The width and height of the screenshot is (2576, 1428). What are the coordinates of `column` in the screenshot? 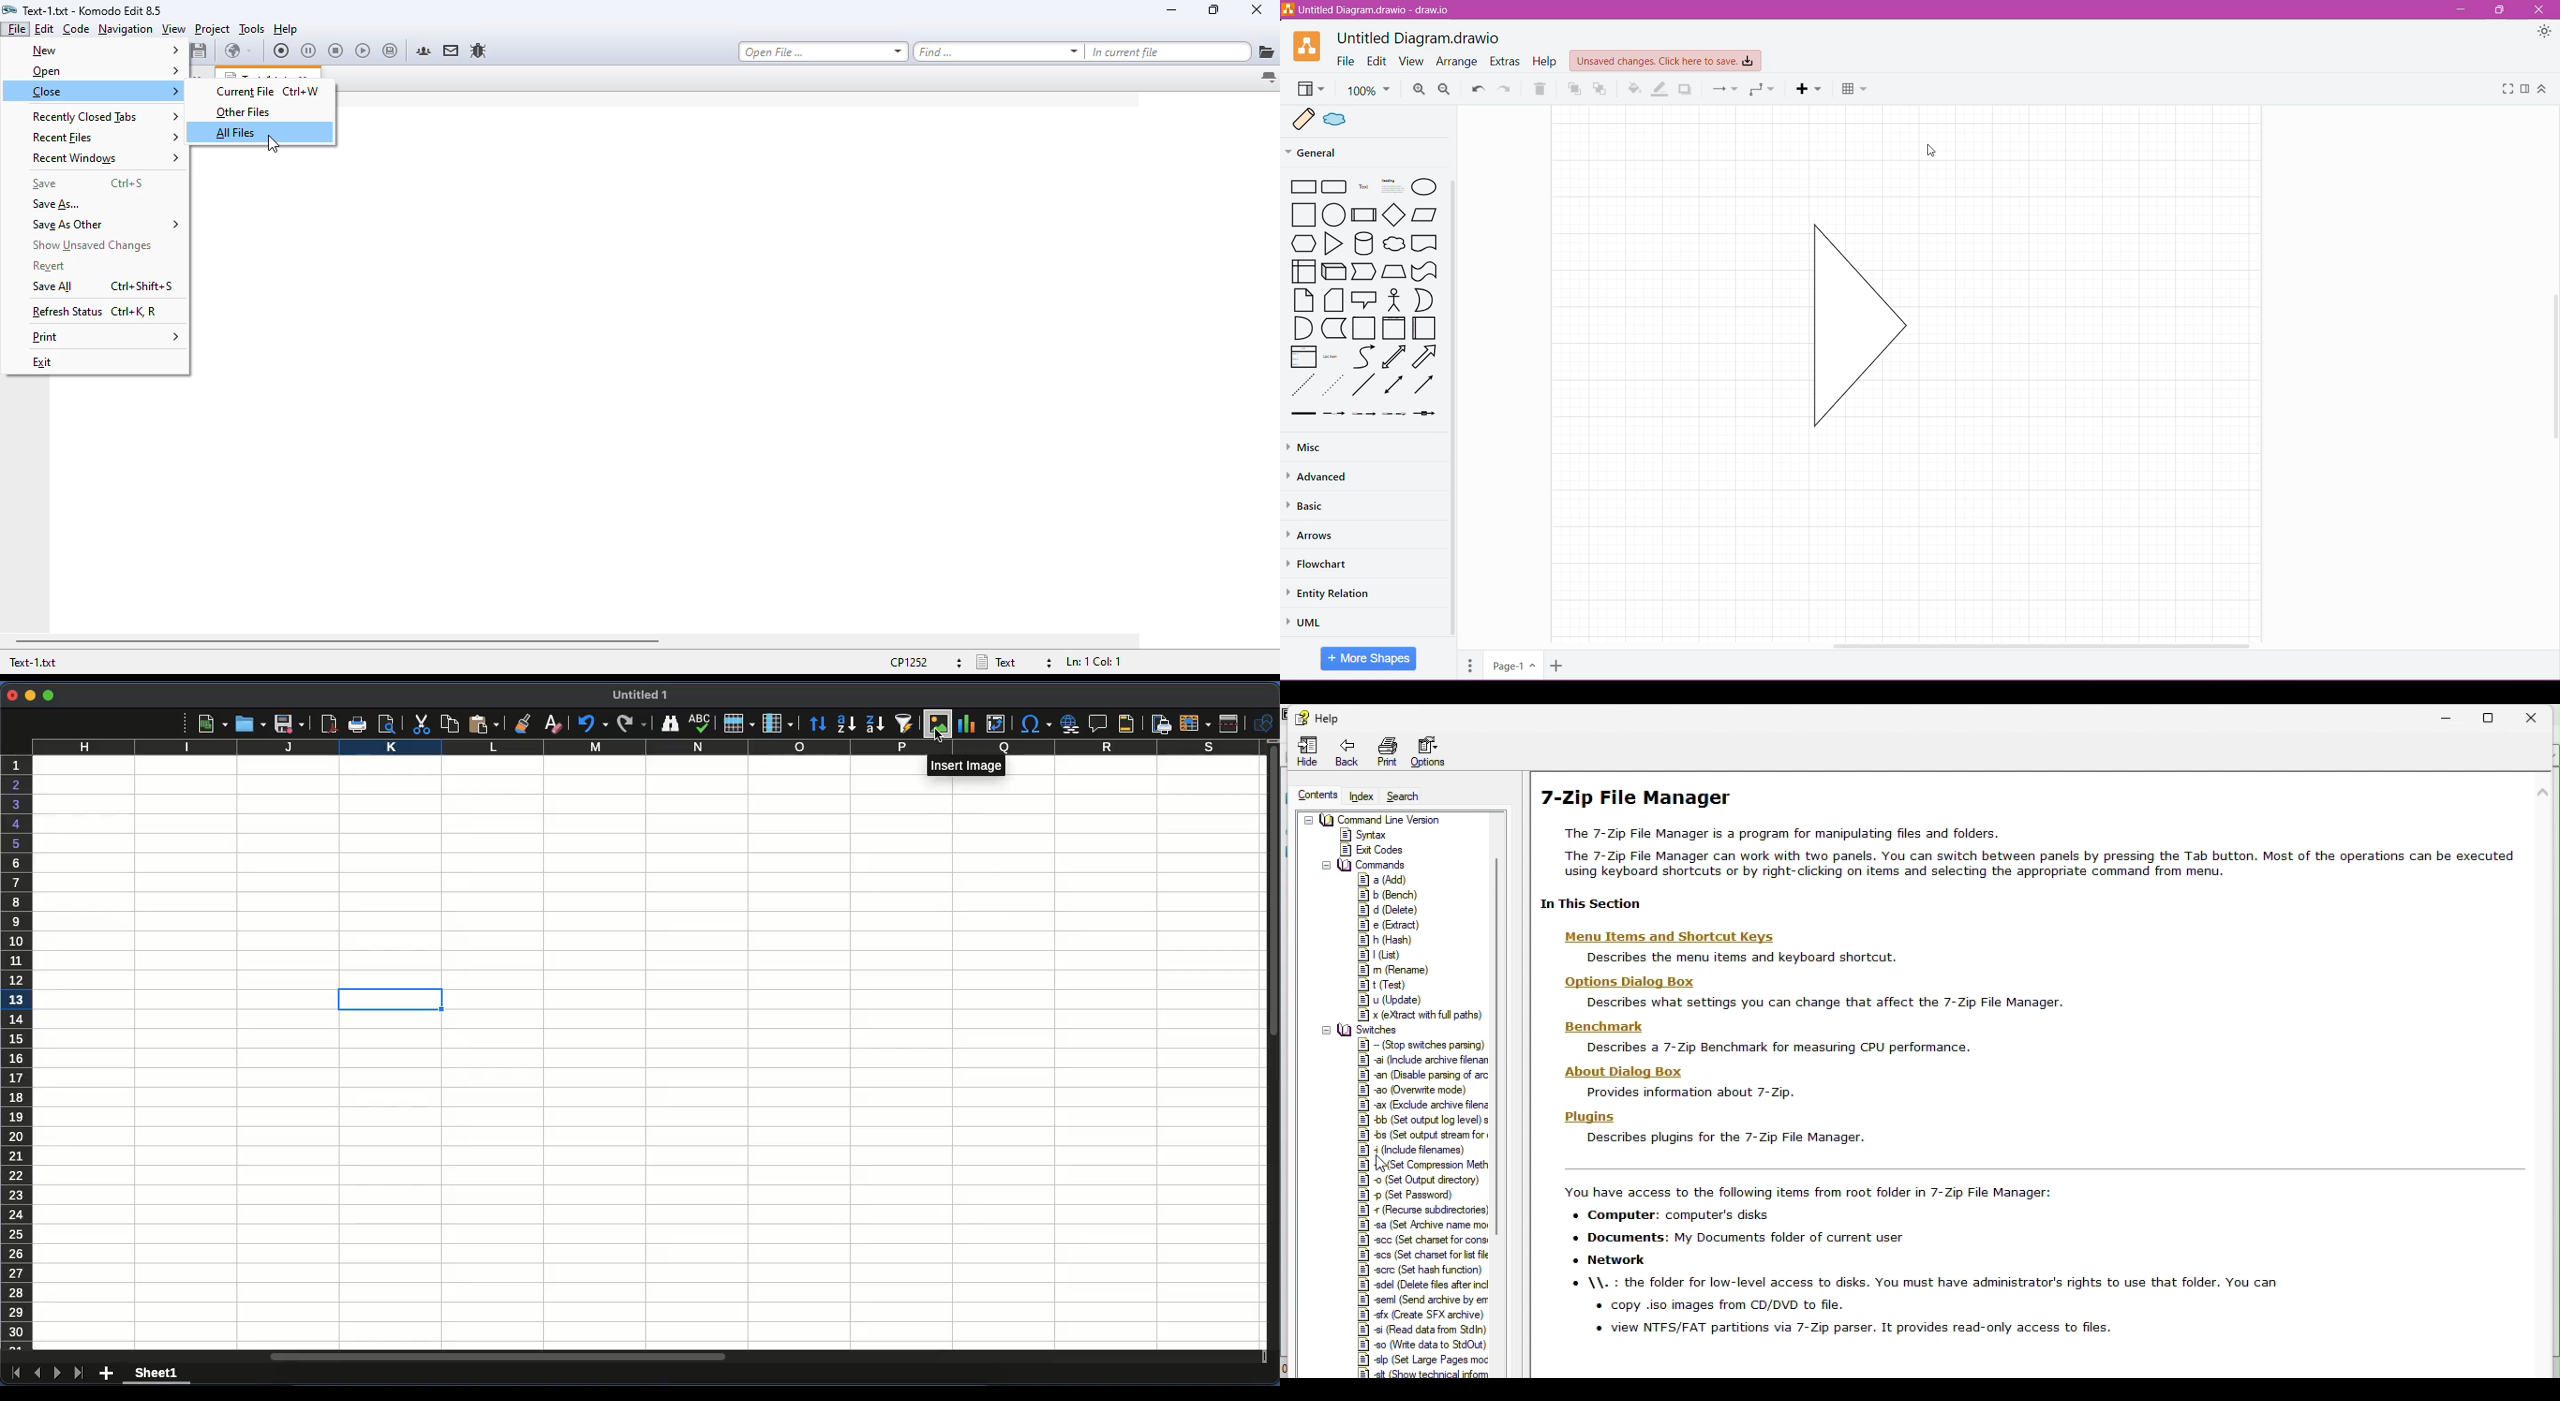 It's located at (778, 724).